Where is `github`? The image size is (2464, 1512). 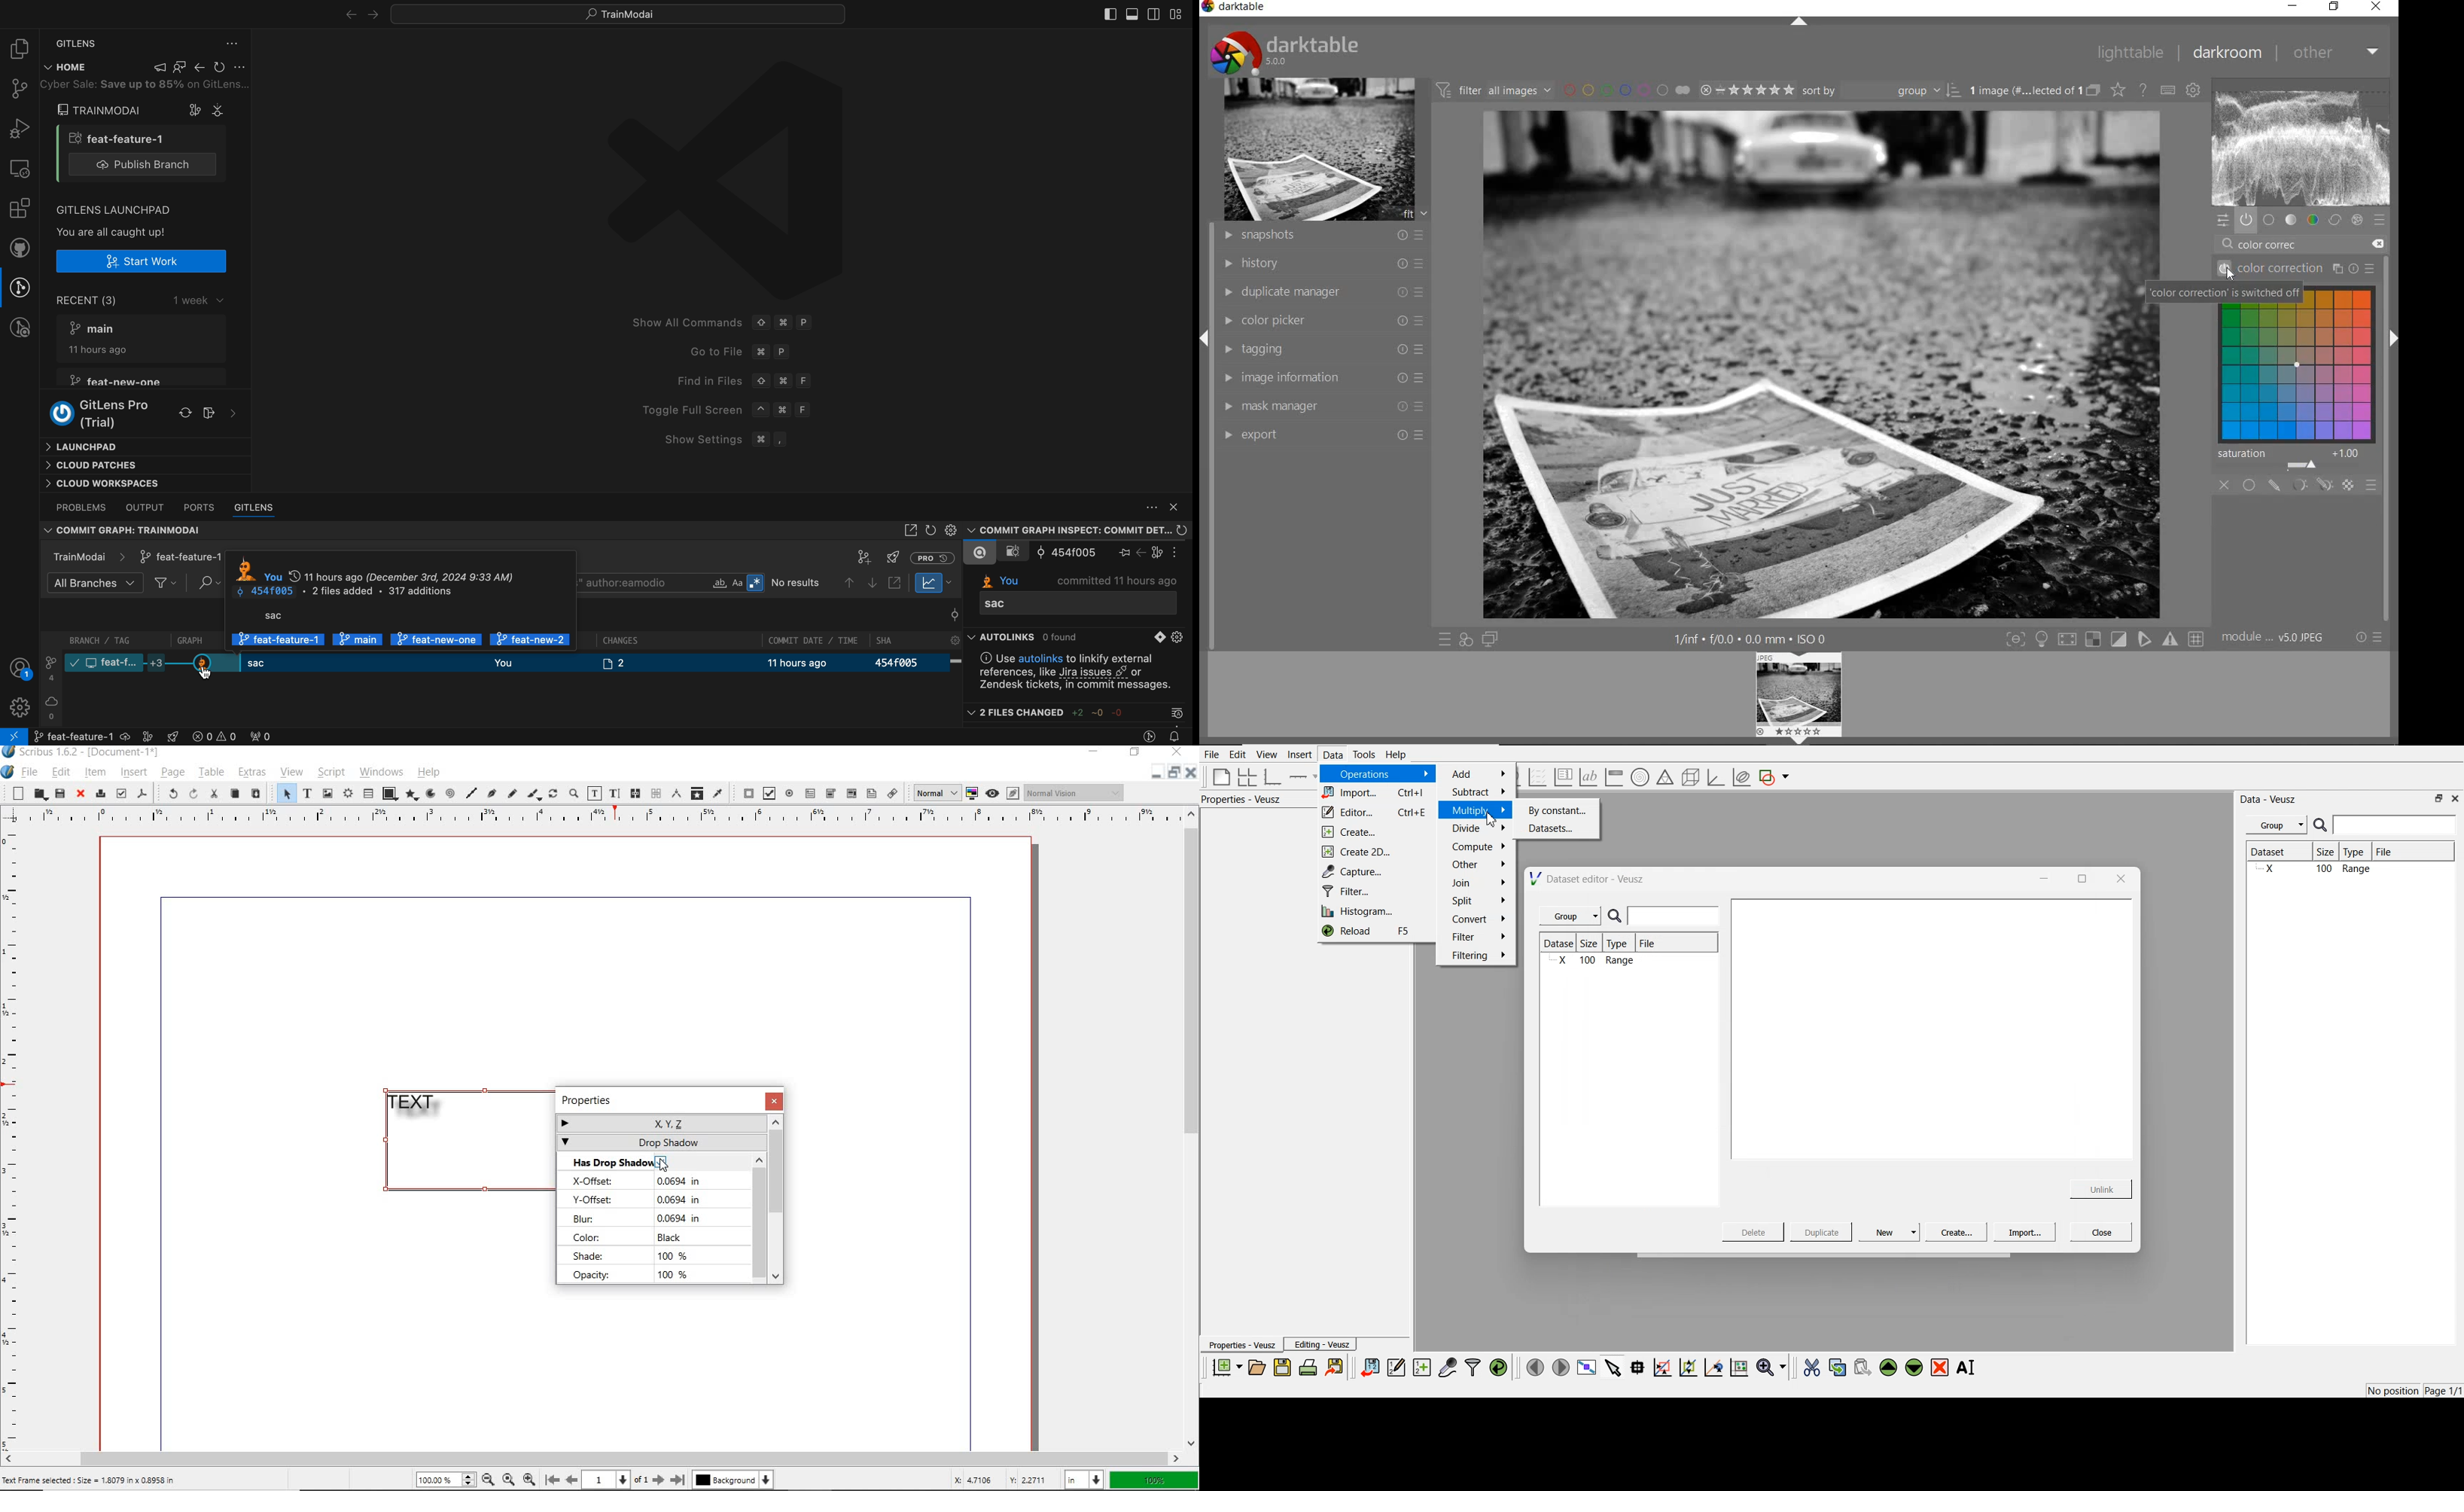
github is located at coordinates (23, 248).